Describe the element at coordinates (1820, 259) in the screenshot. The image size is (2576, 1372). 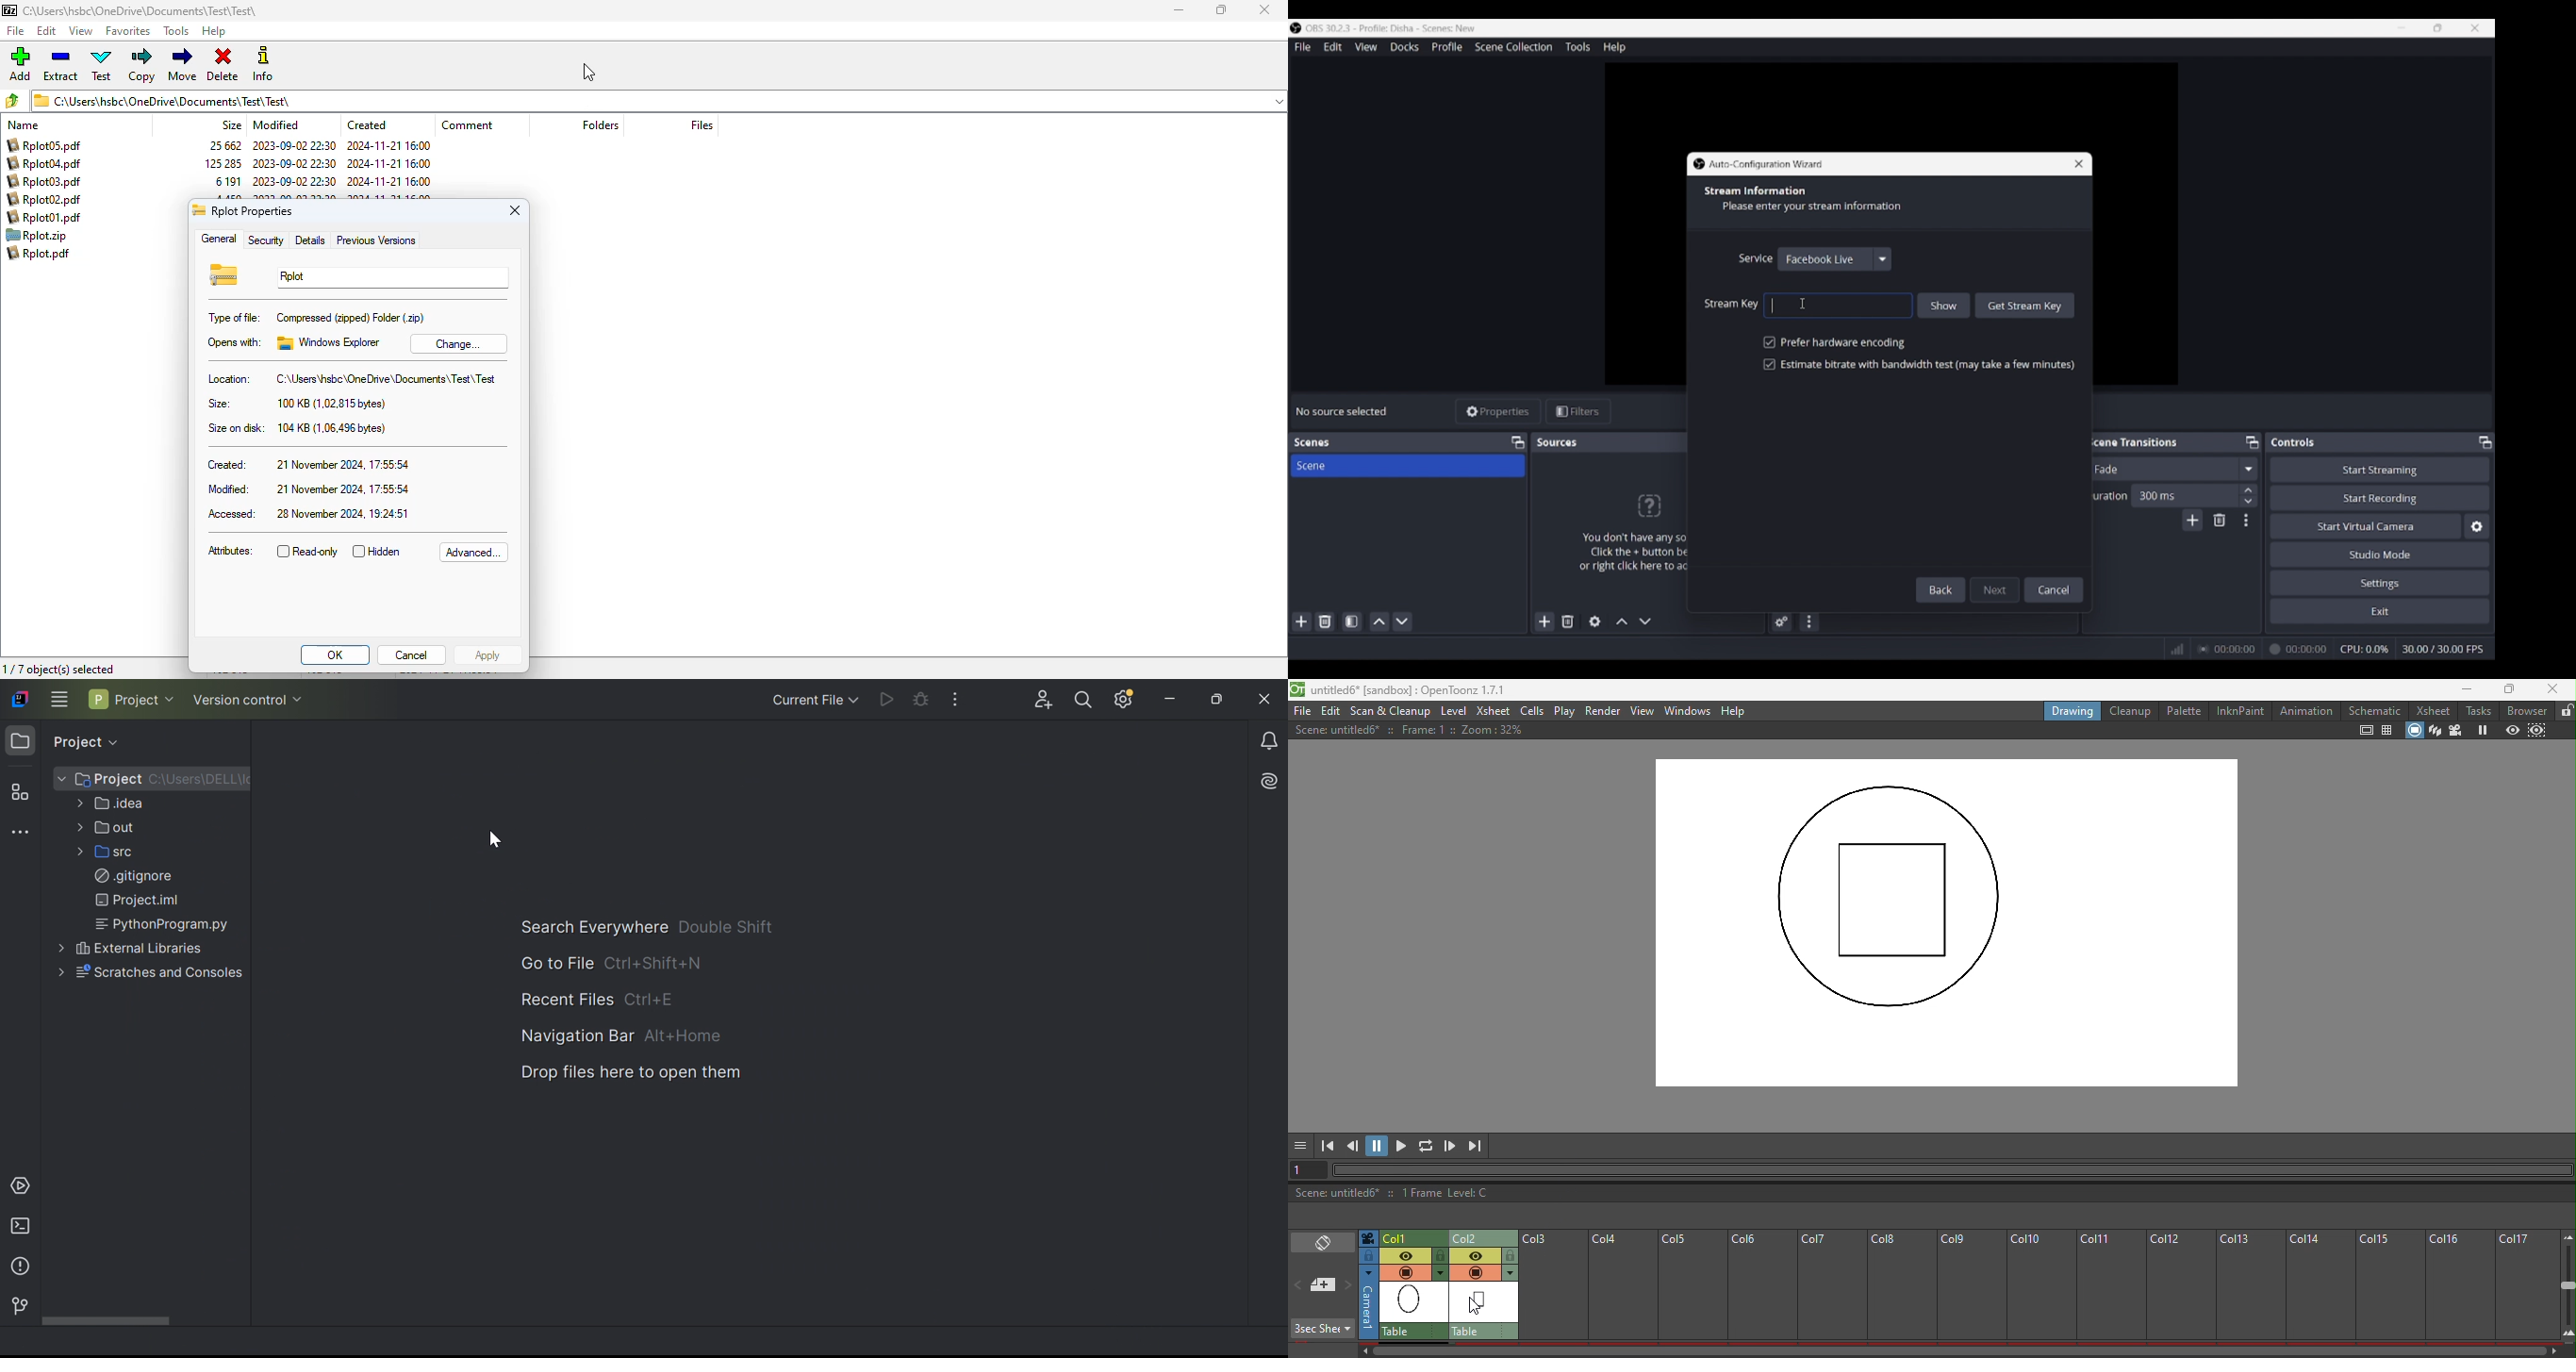
I see `Choosen service option` at that location.